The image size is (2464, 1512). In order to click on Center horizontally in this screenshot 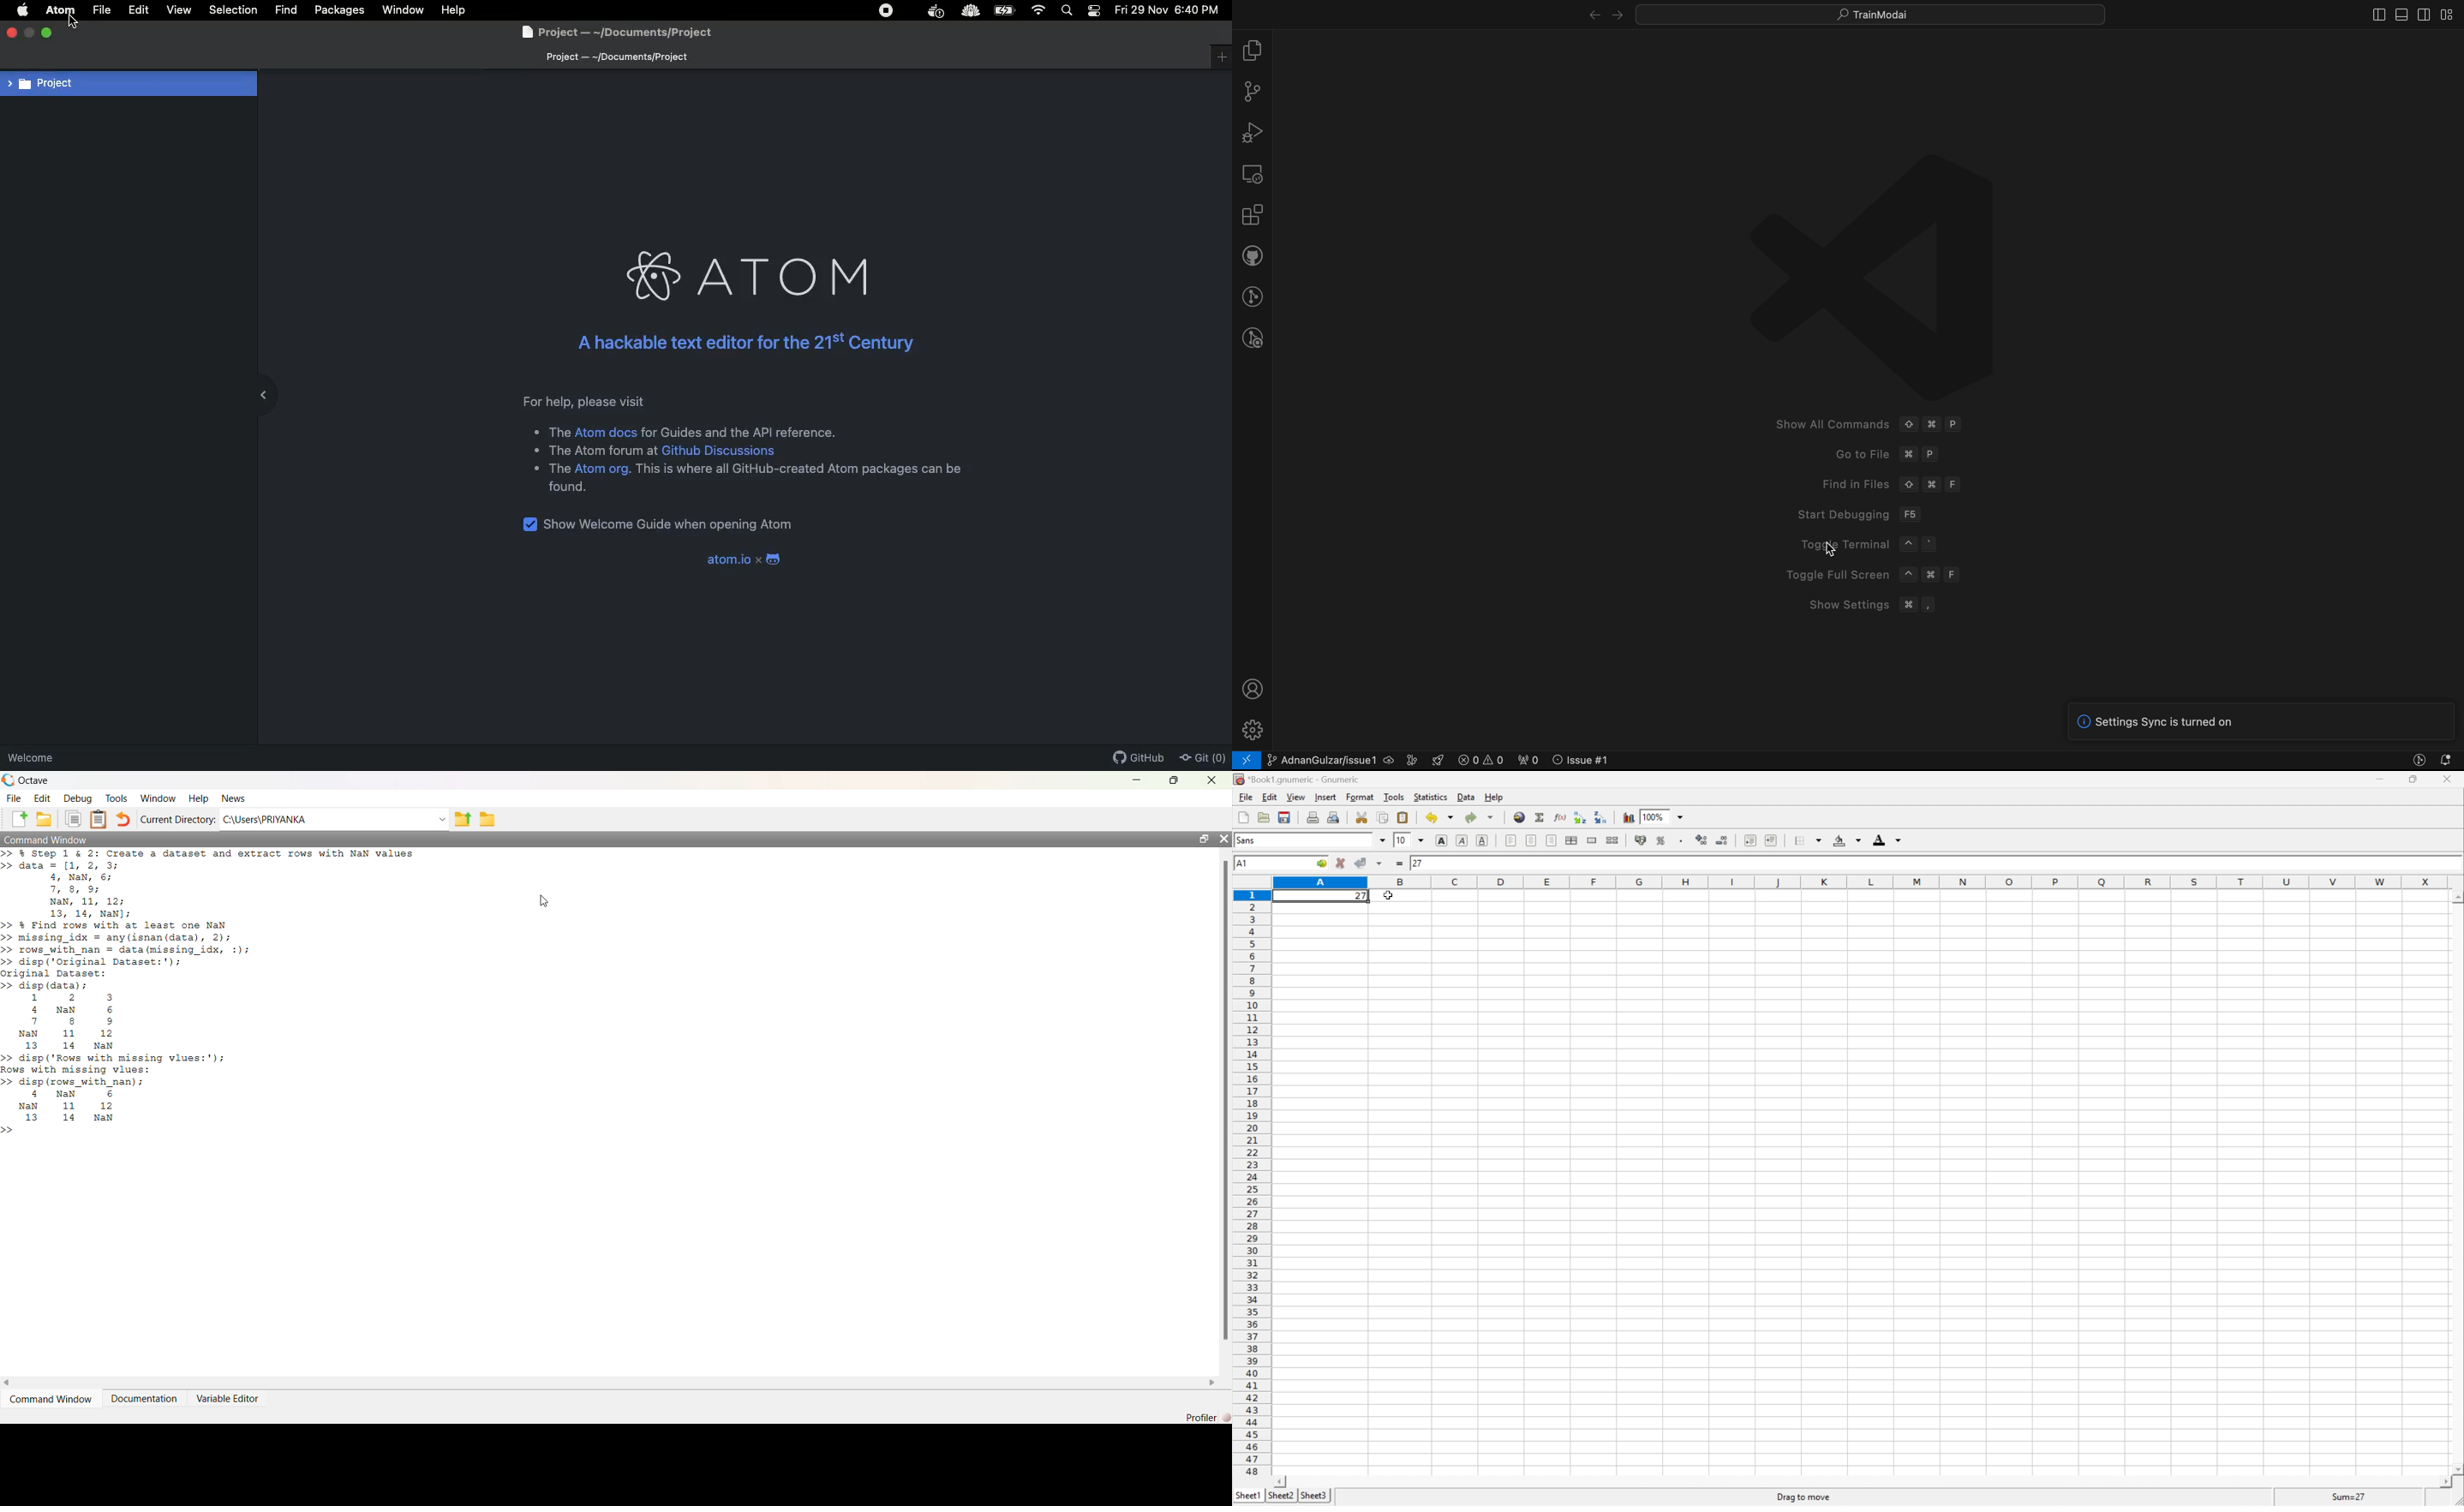, I will do `click(1529, 839)`.